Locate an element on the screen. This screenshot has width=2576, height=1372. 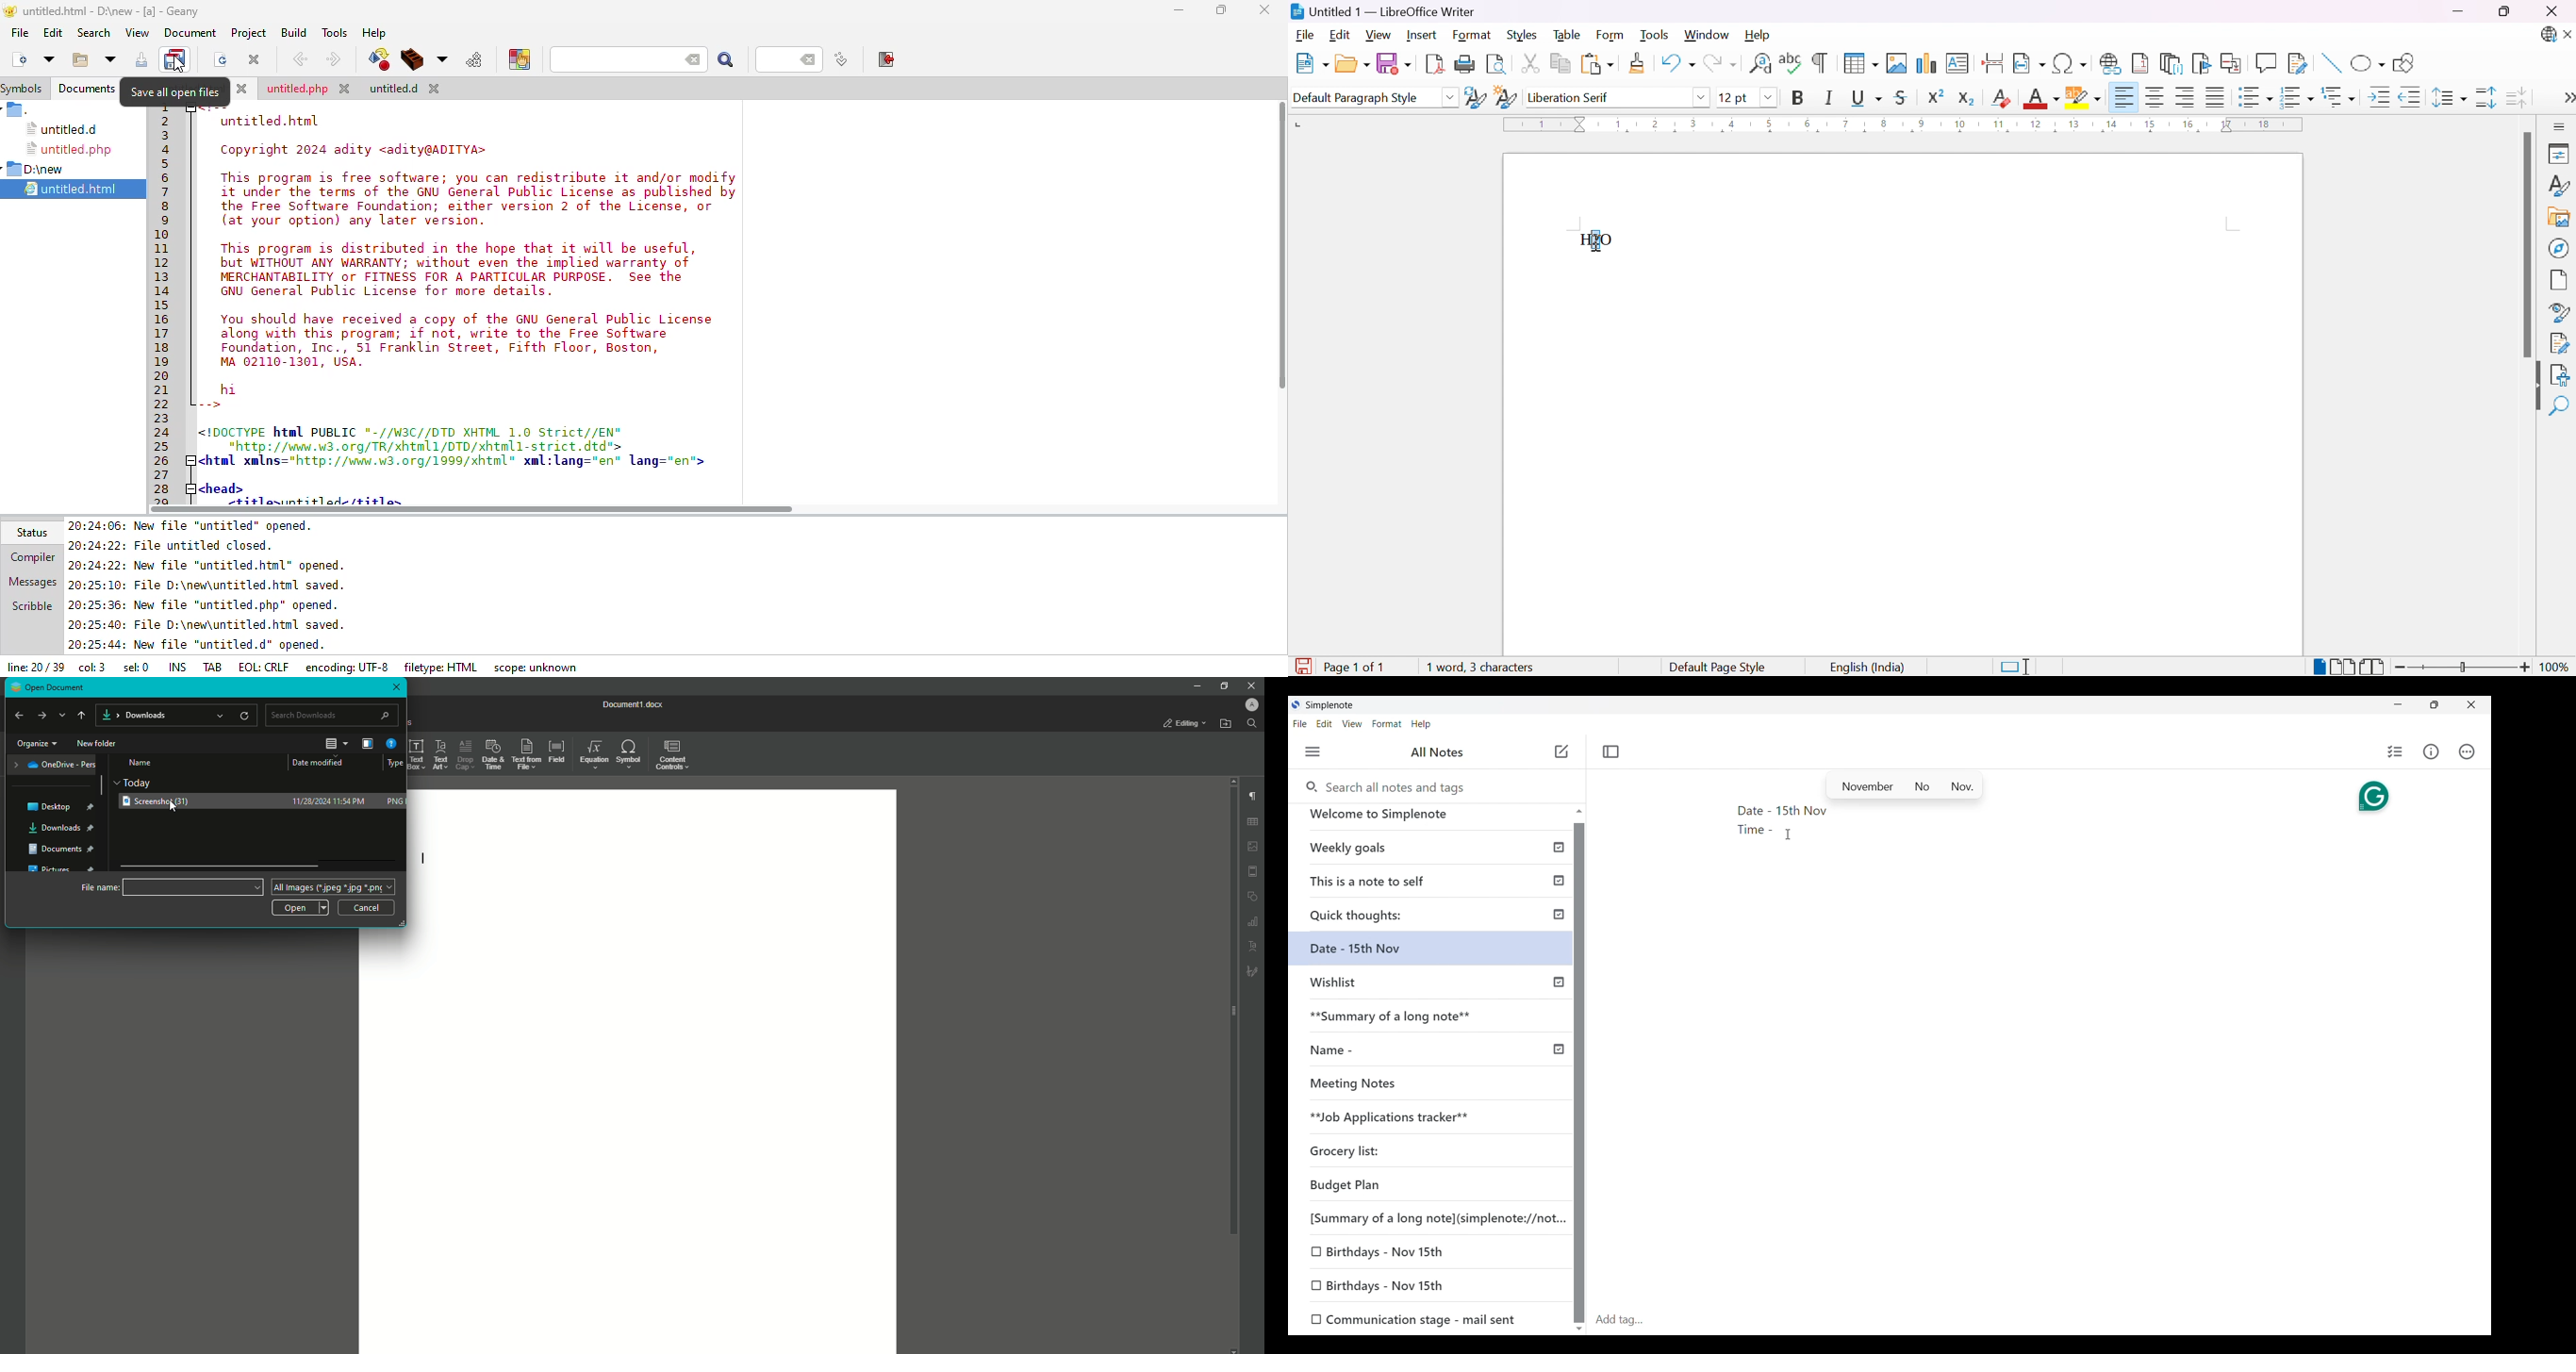
File Path is located at coordinates (177, 716).